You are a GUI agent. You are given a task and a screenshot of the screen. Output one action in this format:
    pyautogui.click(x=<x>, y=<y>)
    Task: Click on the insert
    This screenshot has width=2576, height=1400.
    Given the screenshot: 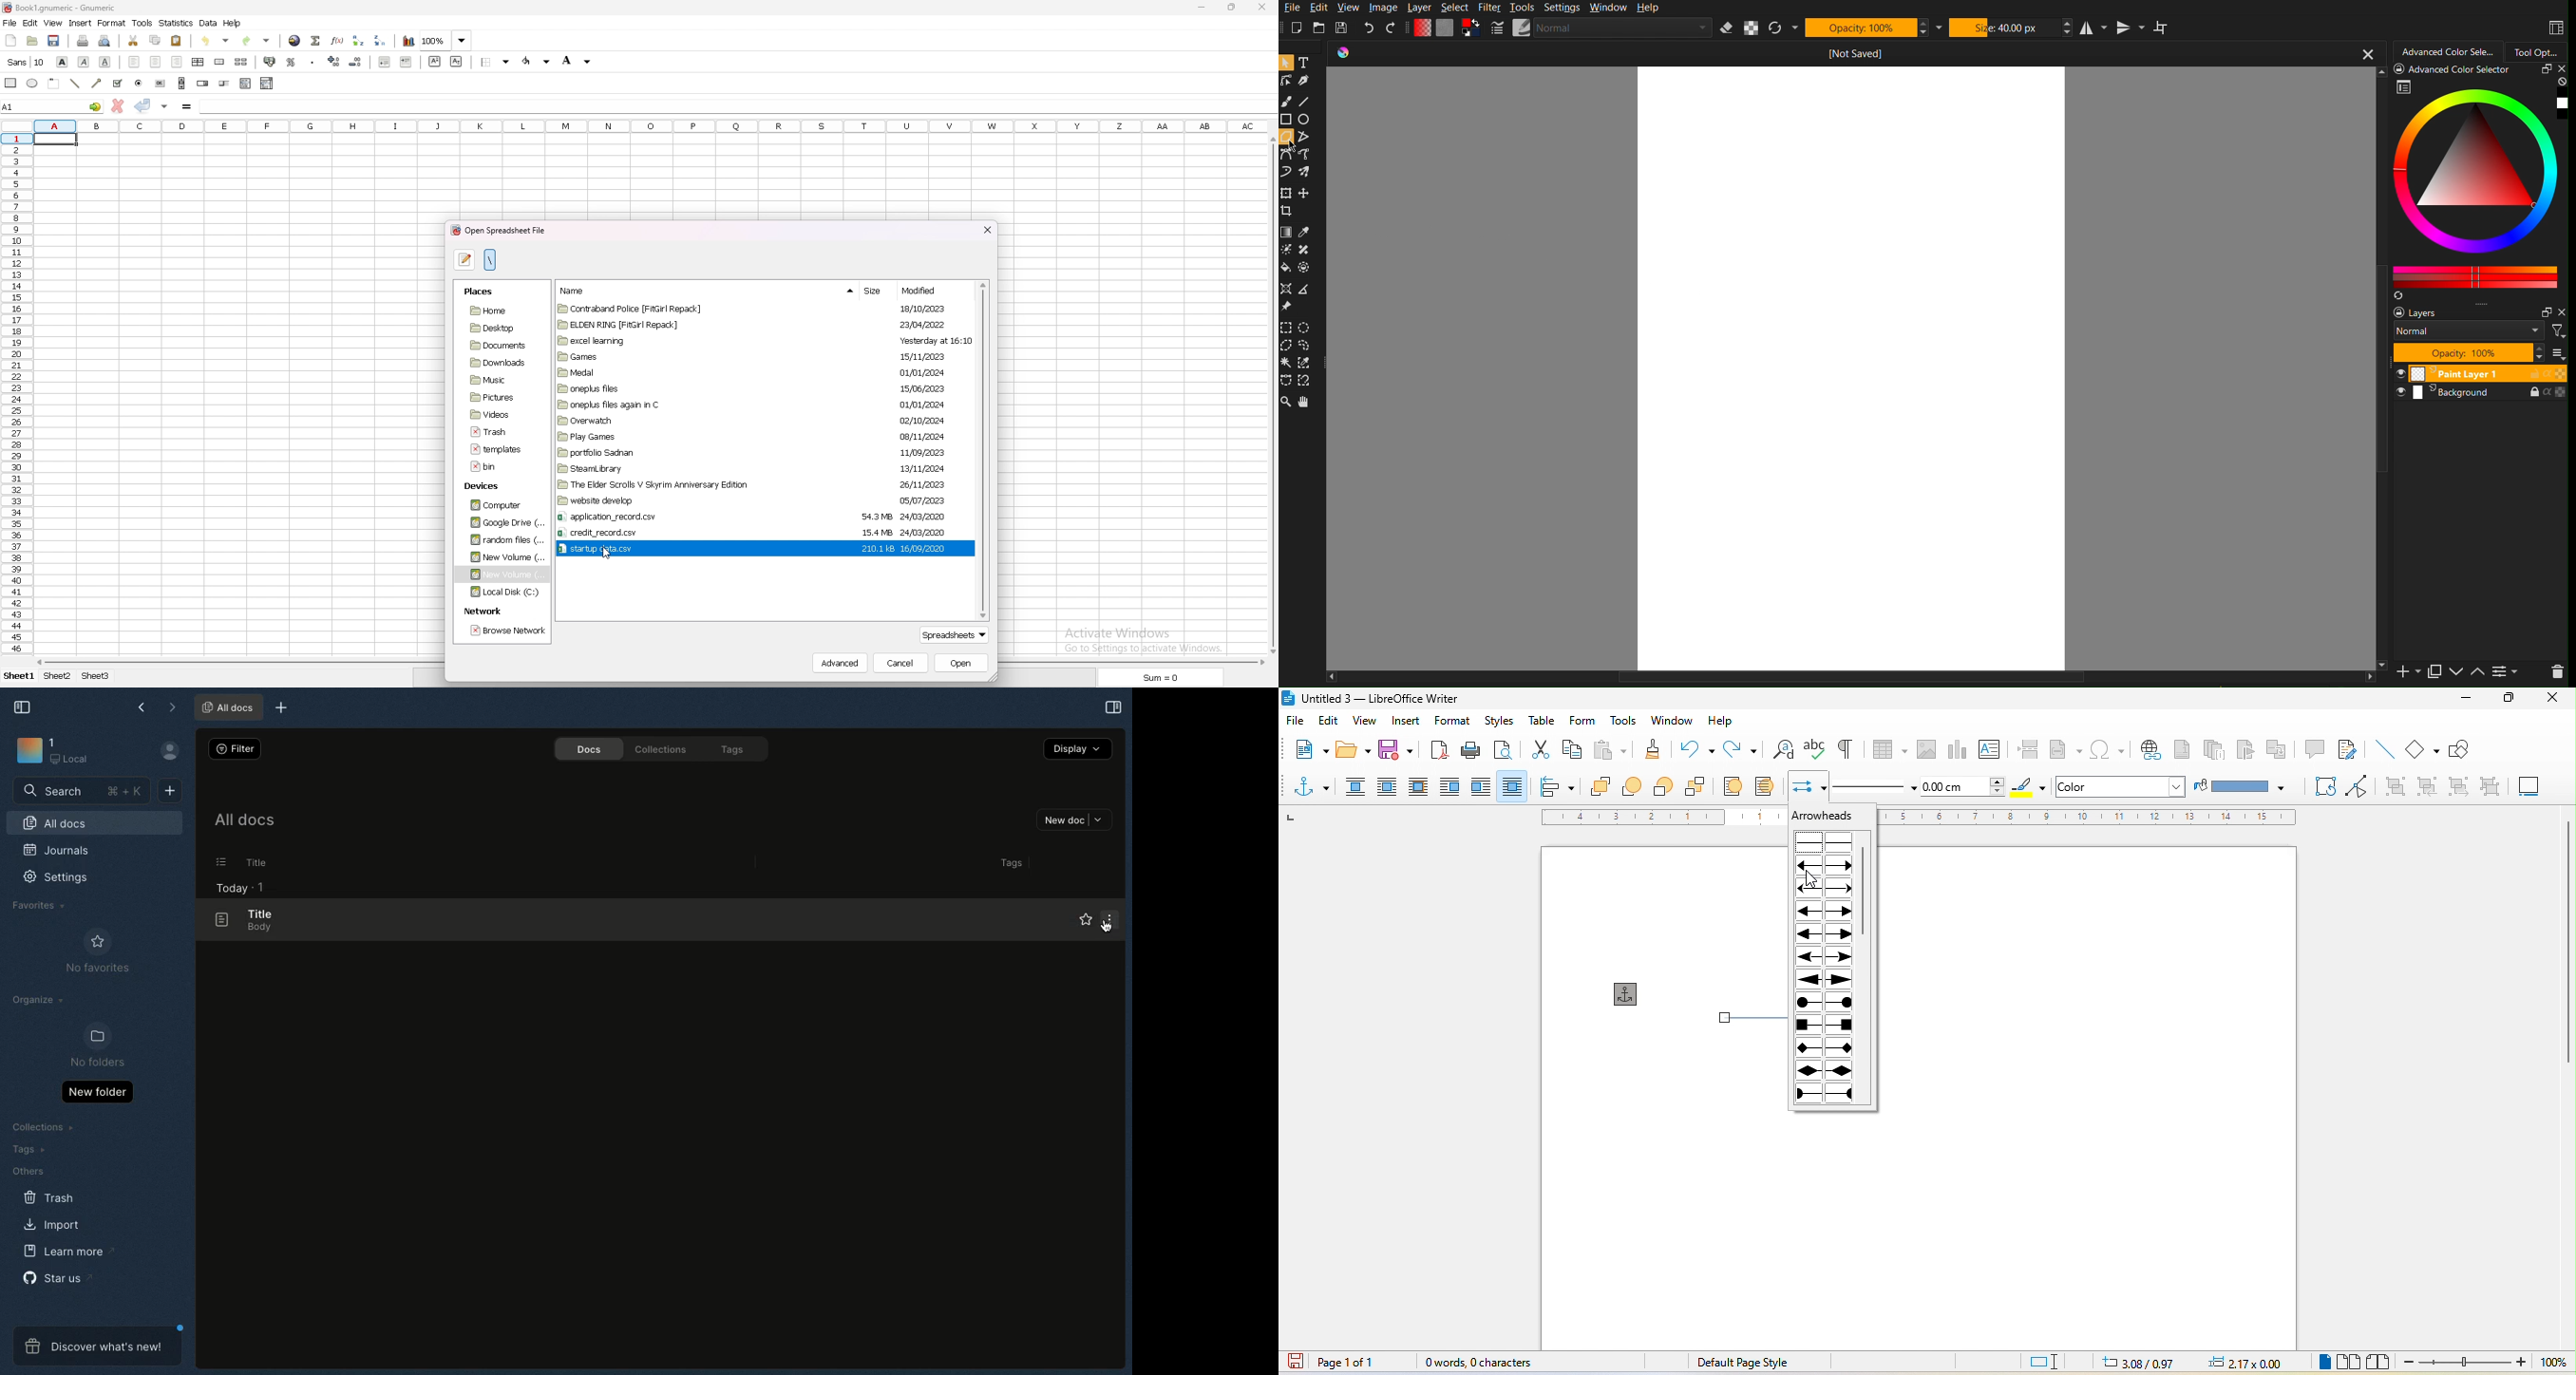 What is the action you would take?
    pyautogui.click(x=1407, y=724)
    